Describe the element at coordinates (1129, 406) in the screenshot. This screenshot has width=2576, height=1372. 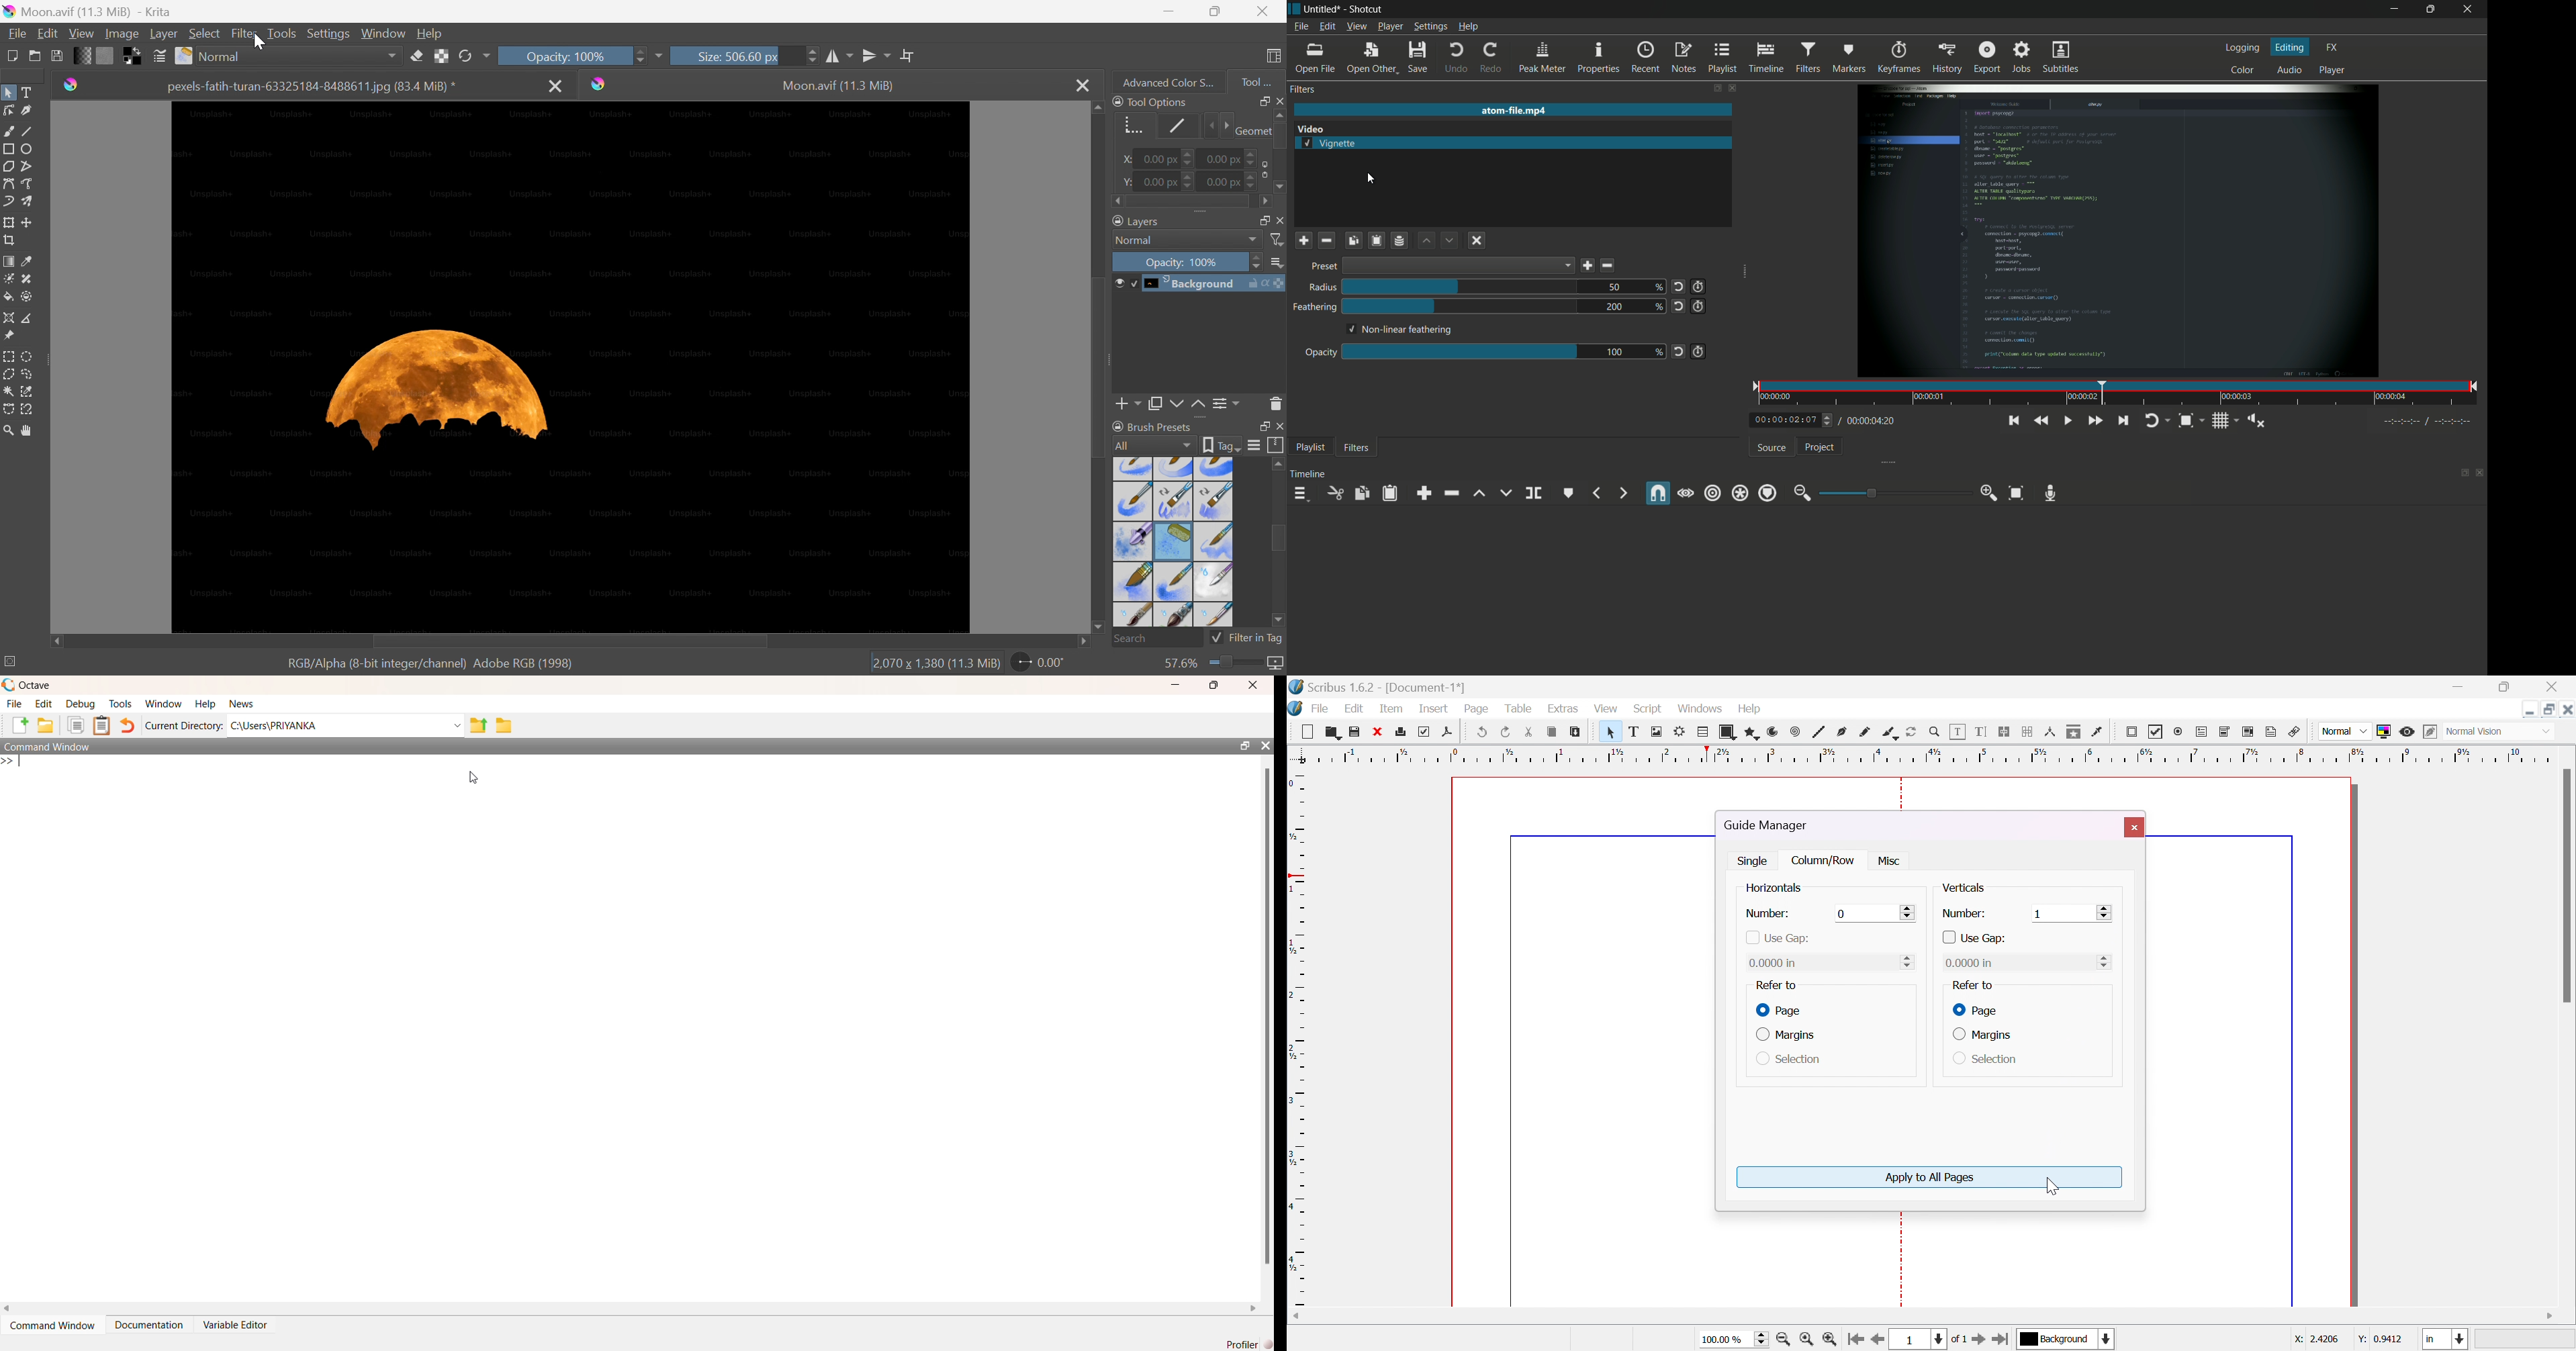
I see `Add layer` at that location.